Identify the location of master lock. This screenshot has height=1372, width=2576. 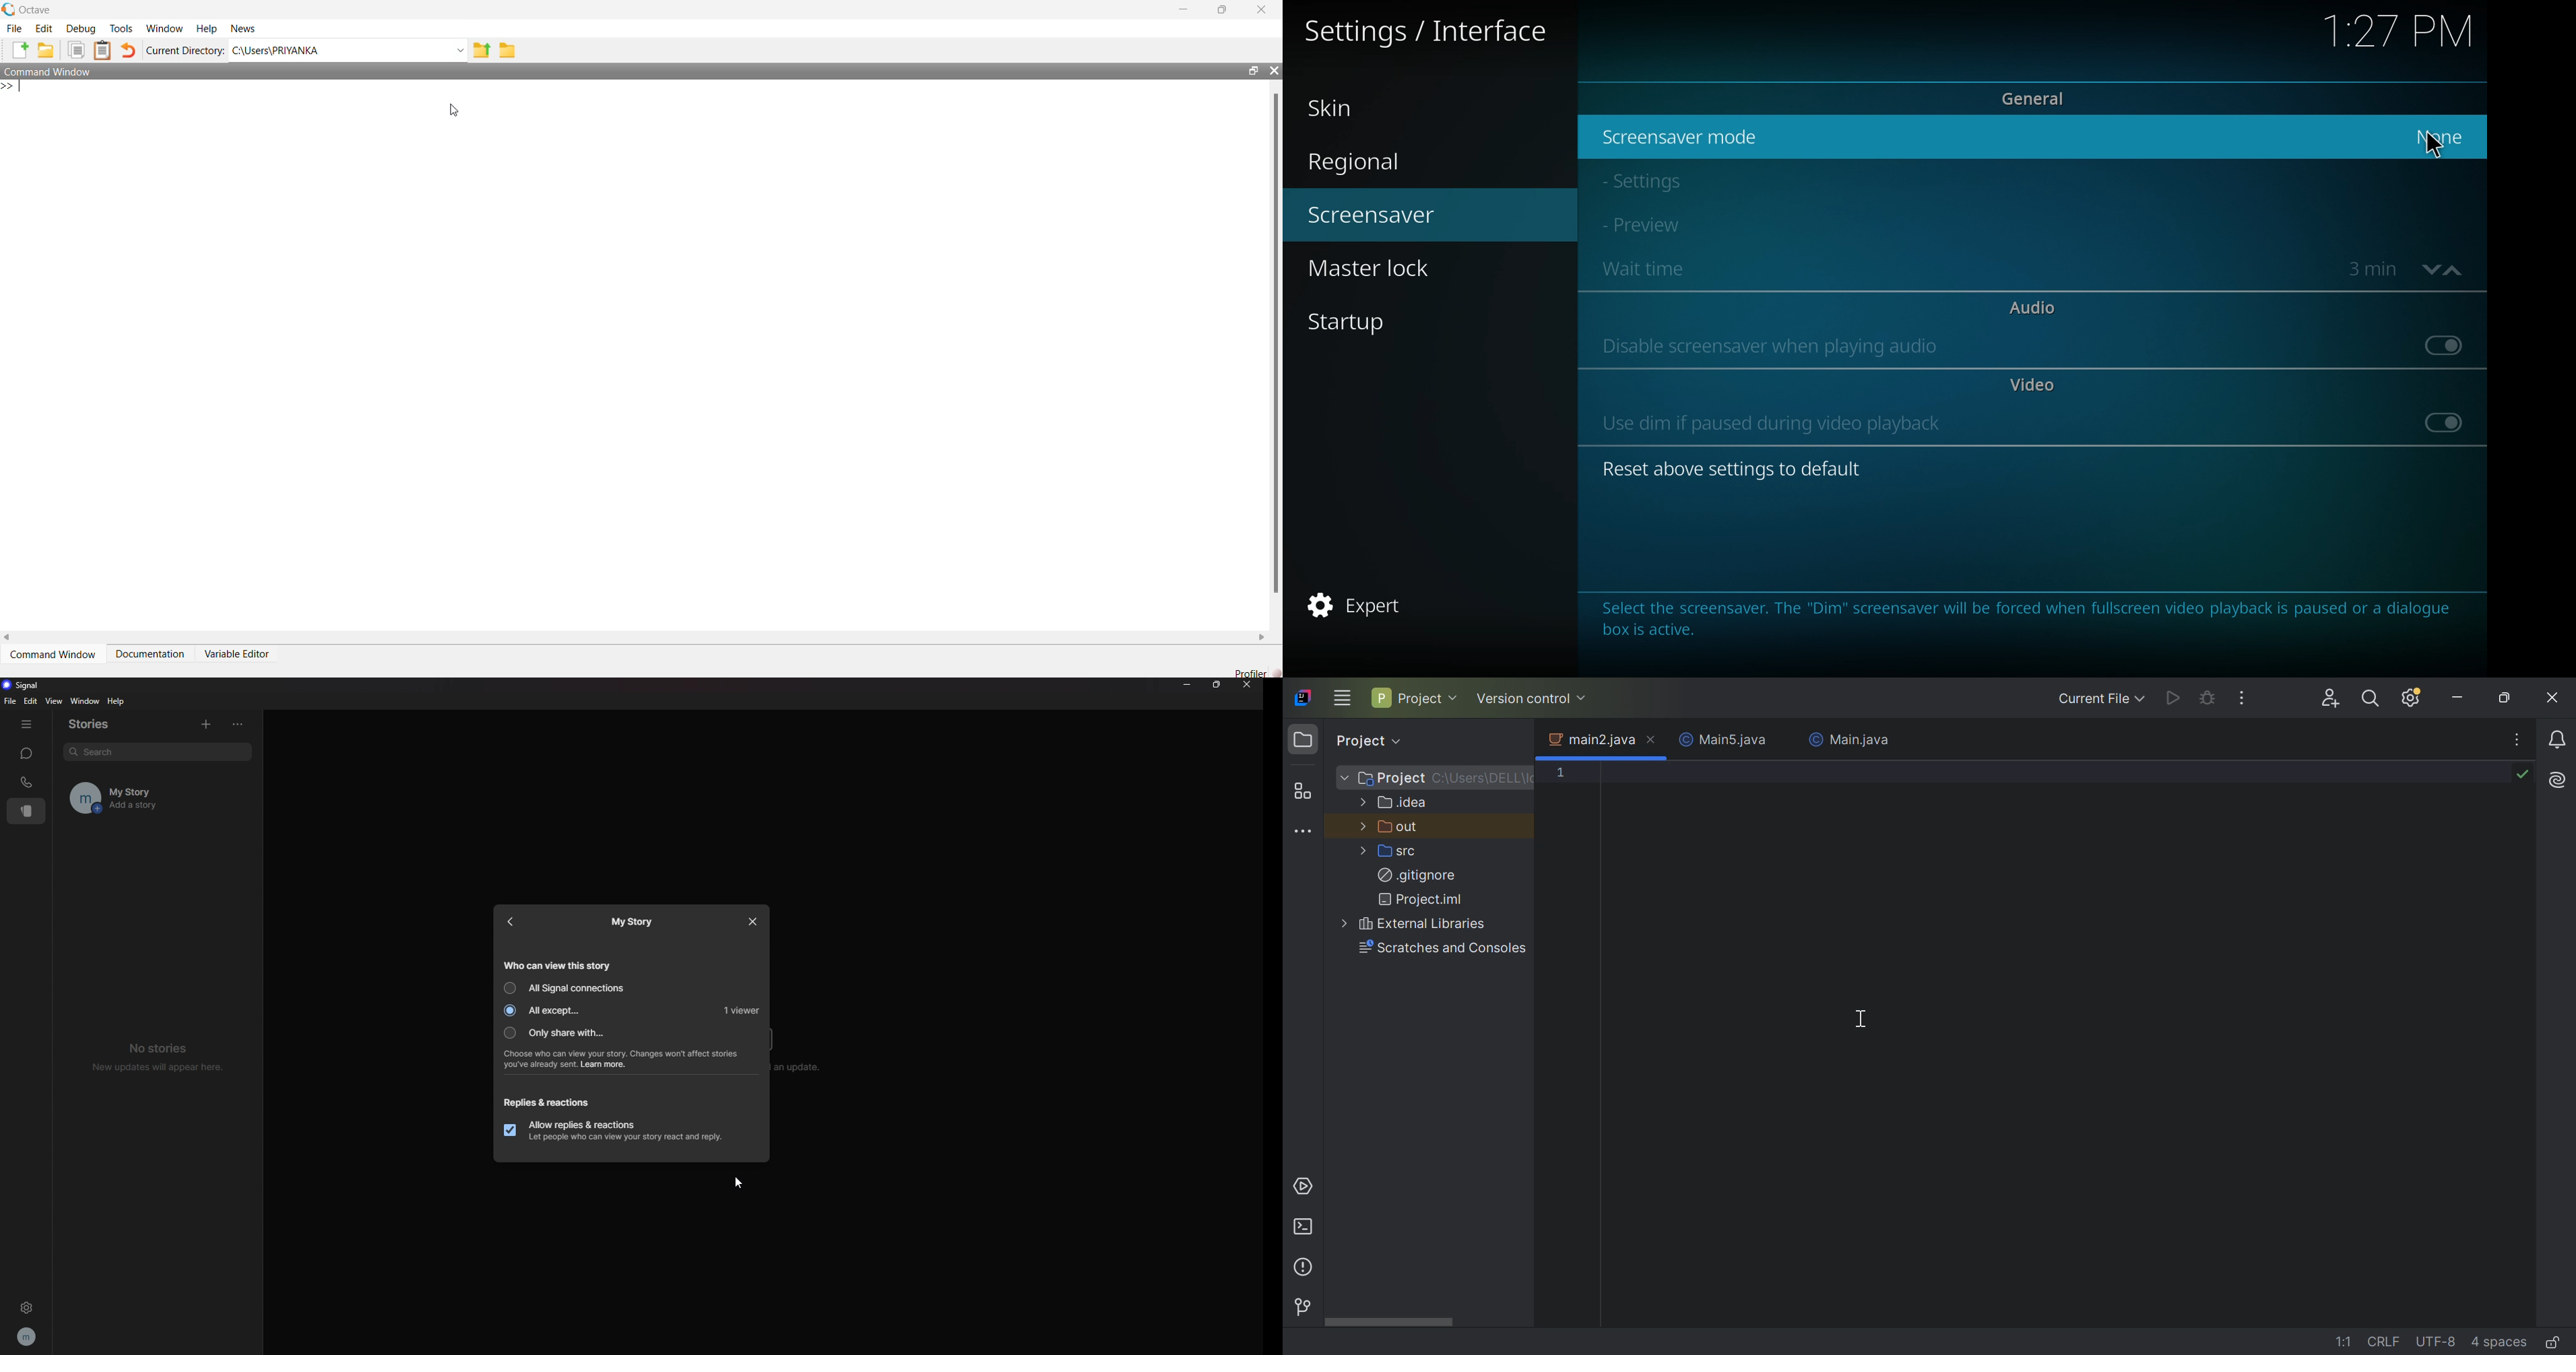
(1392, 268).